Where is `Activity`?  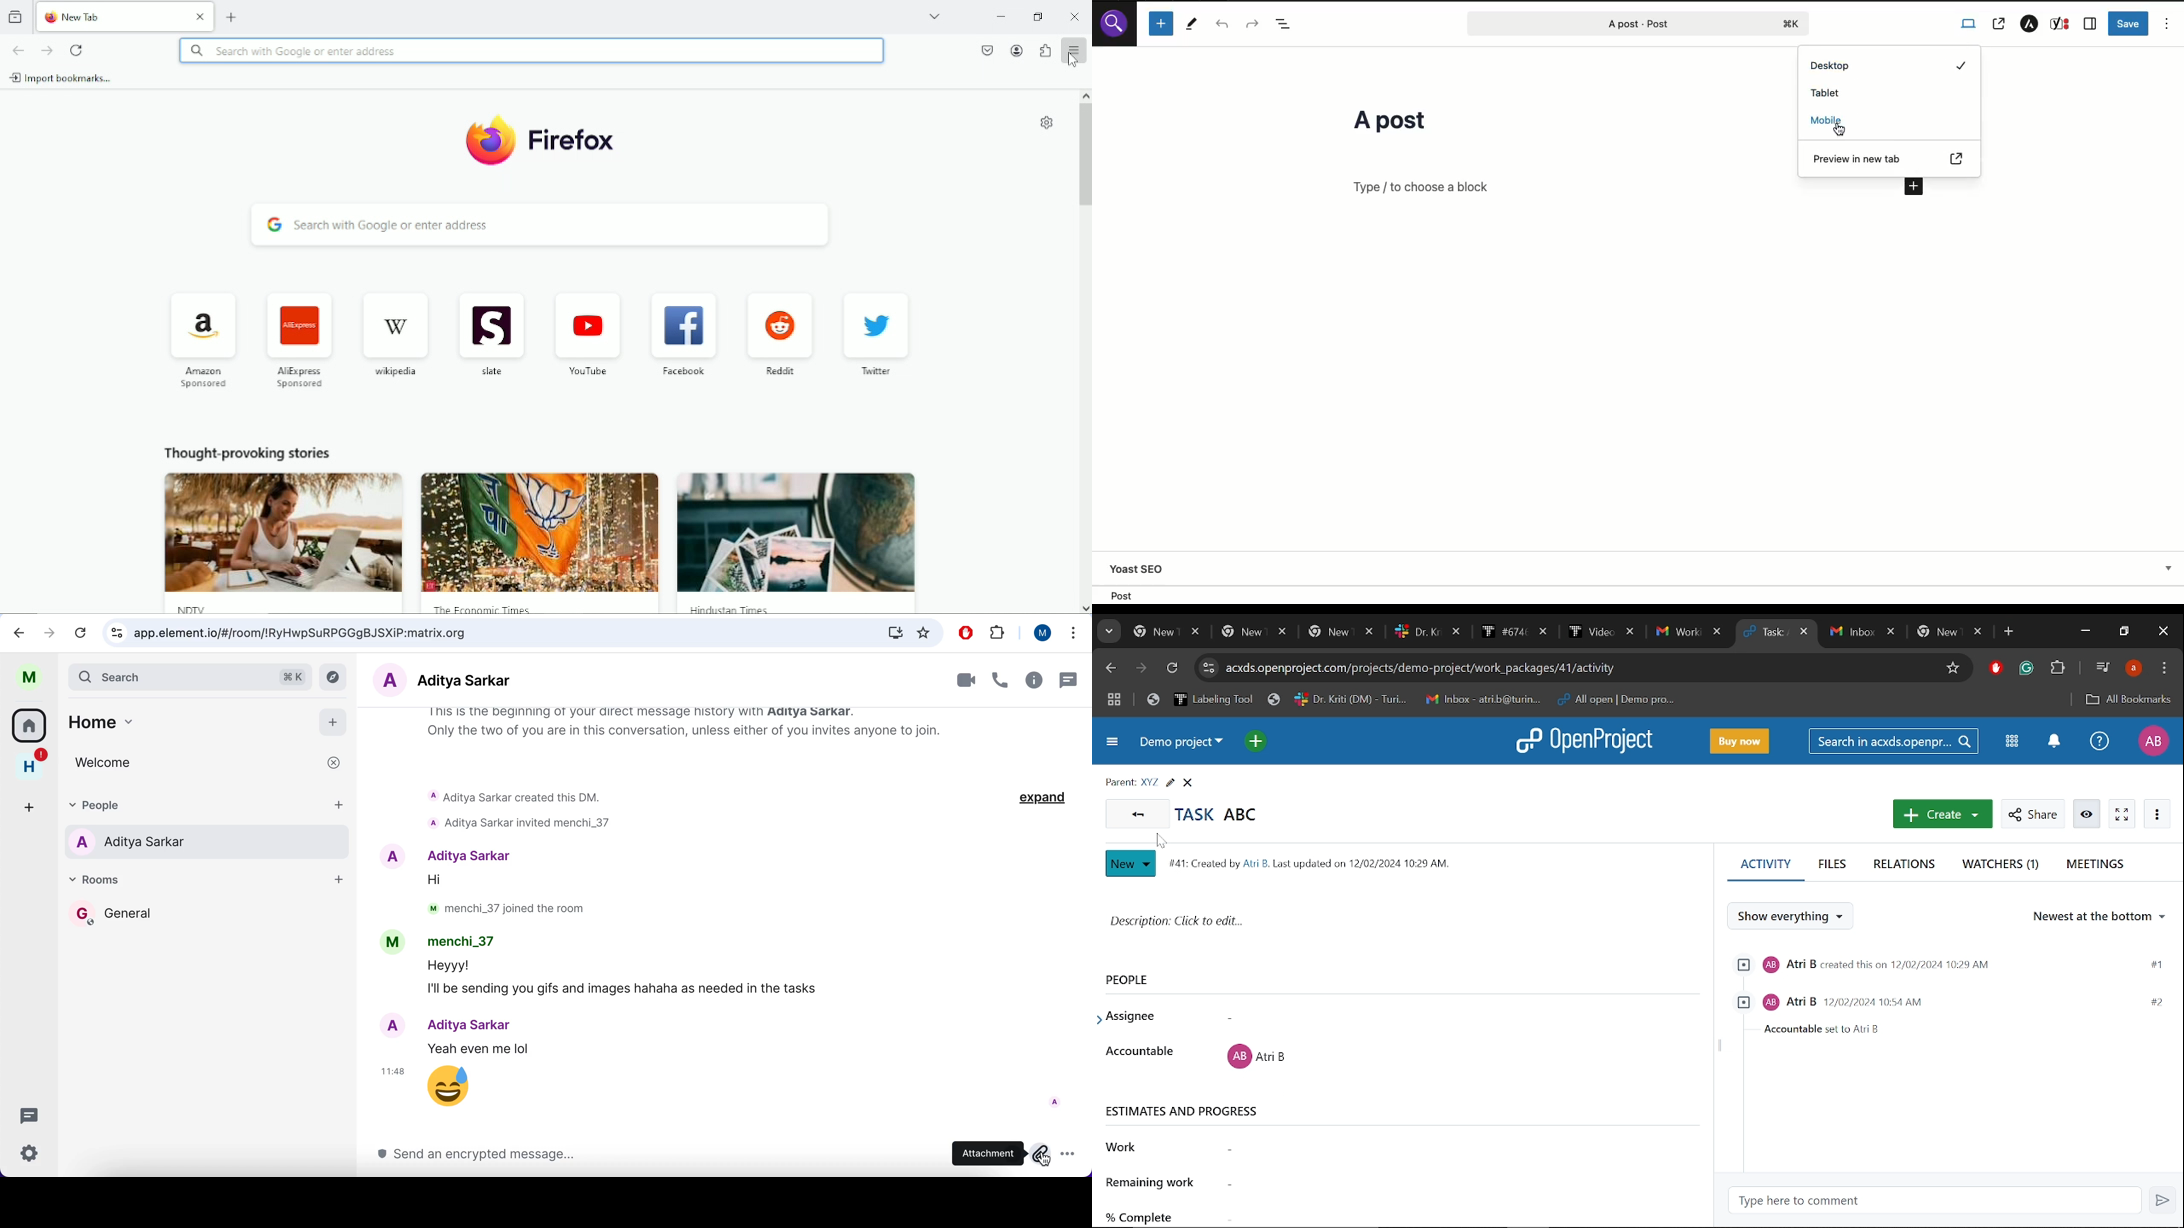 Activity is located at coordinates (1767, 865).